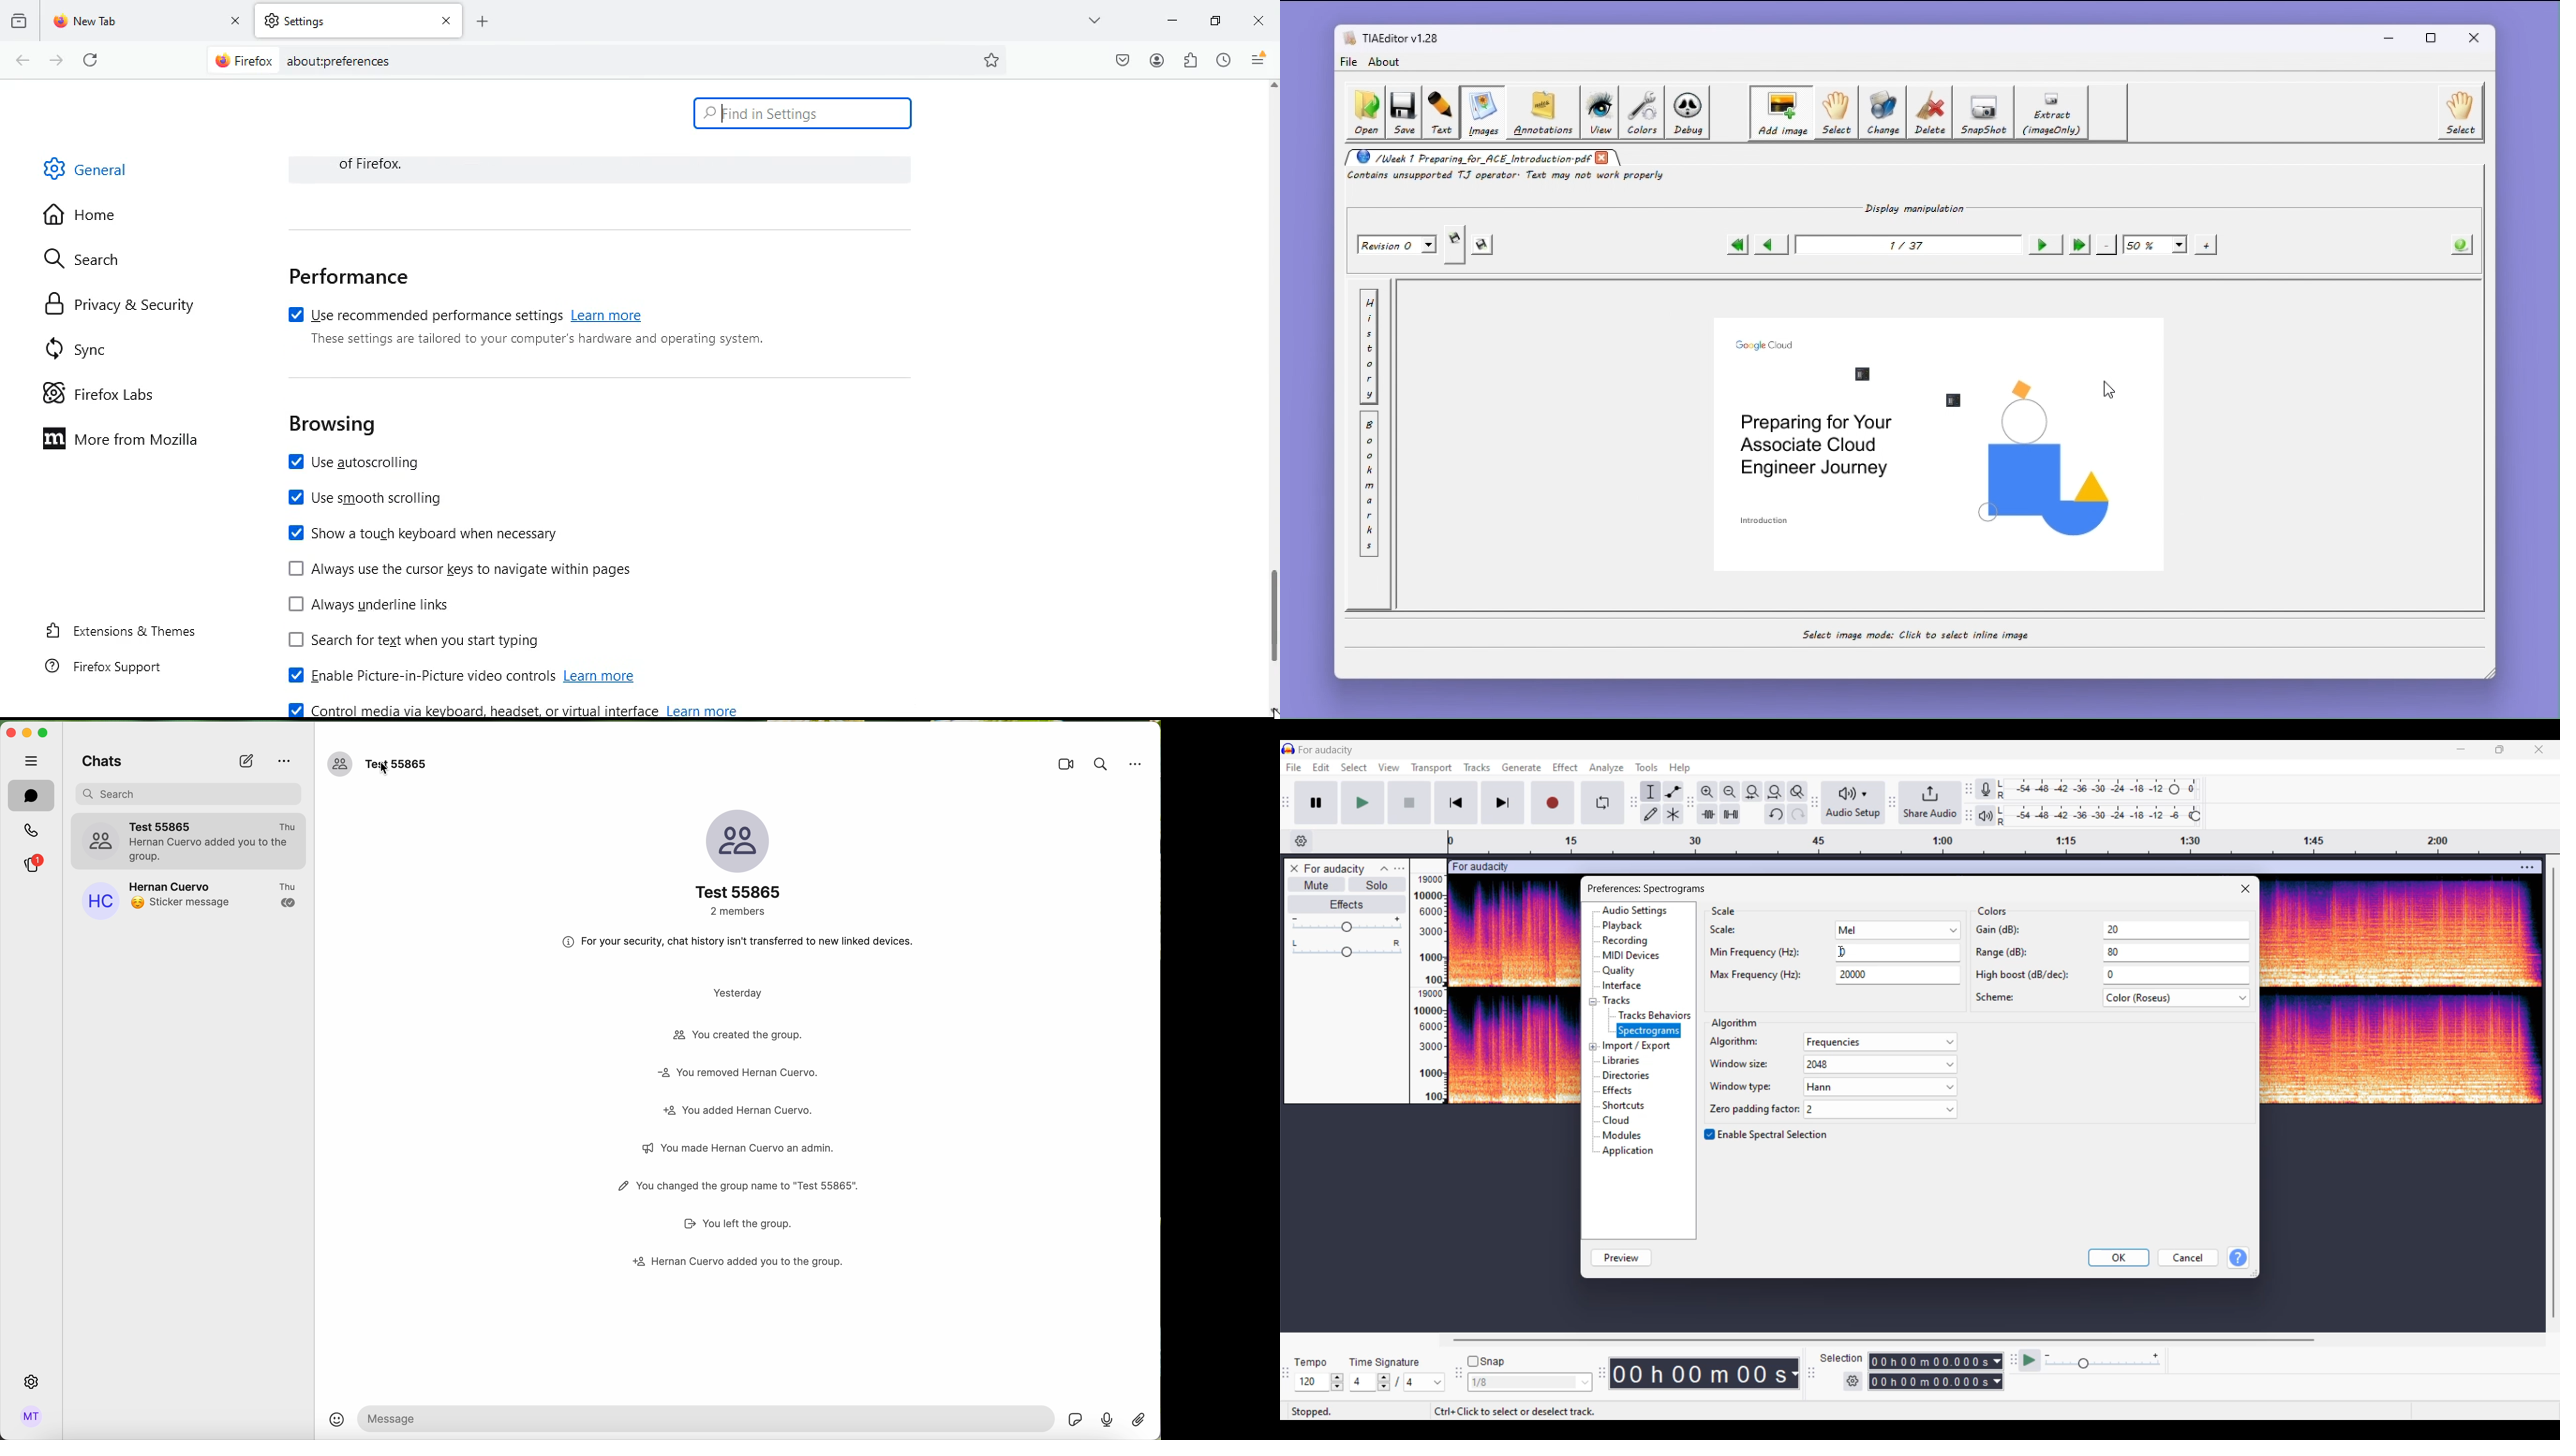 Image resolution: width=2576 pixels, height=1456 pixels. What do you see at coordinates (192, 792) in the screenshot?
I see `search bar` at bounding box center [192, 792].